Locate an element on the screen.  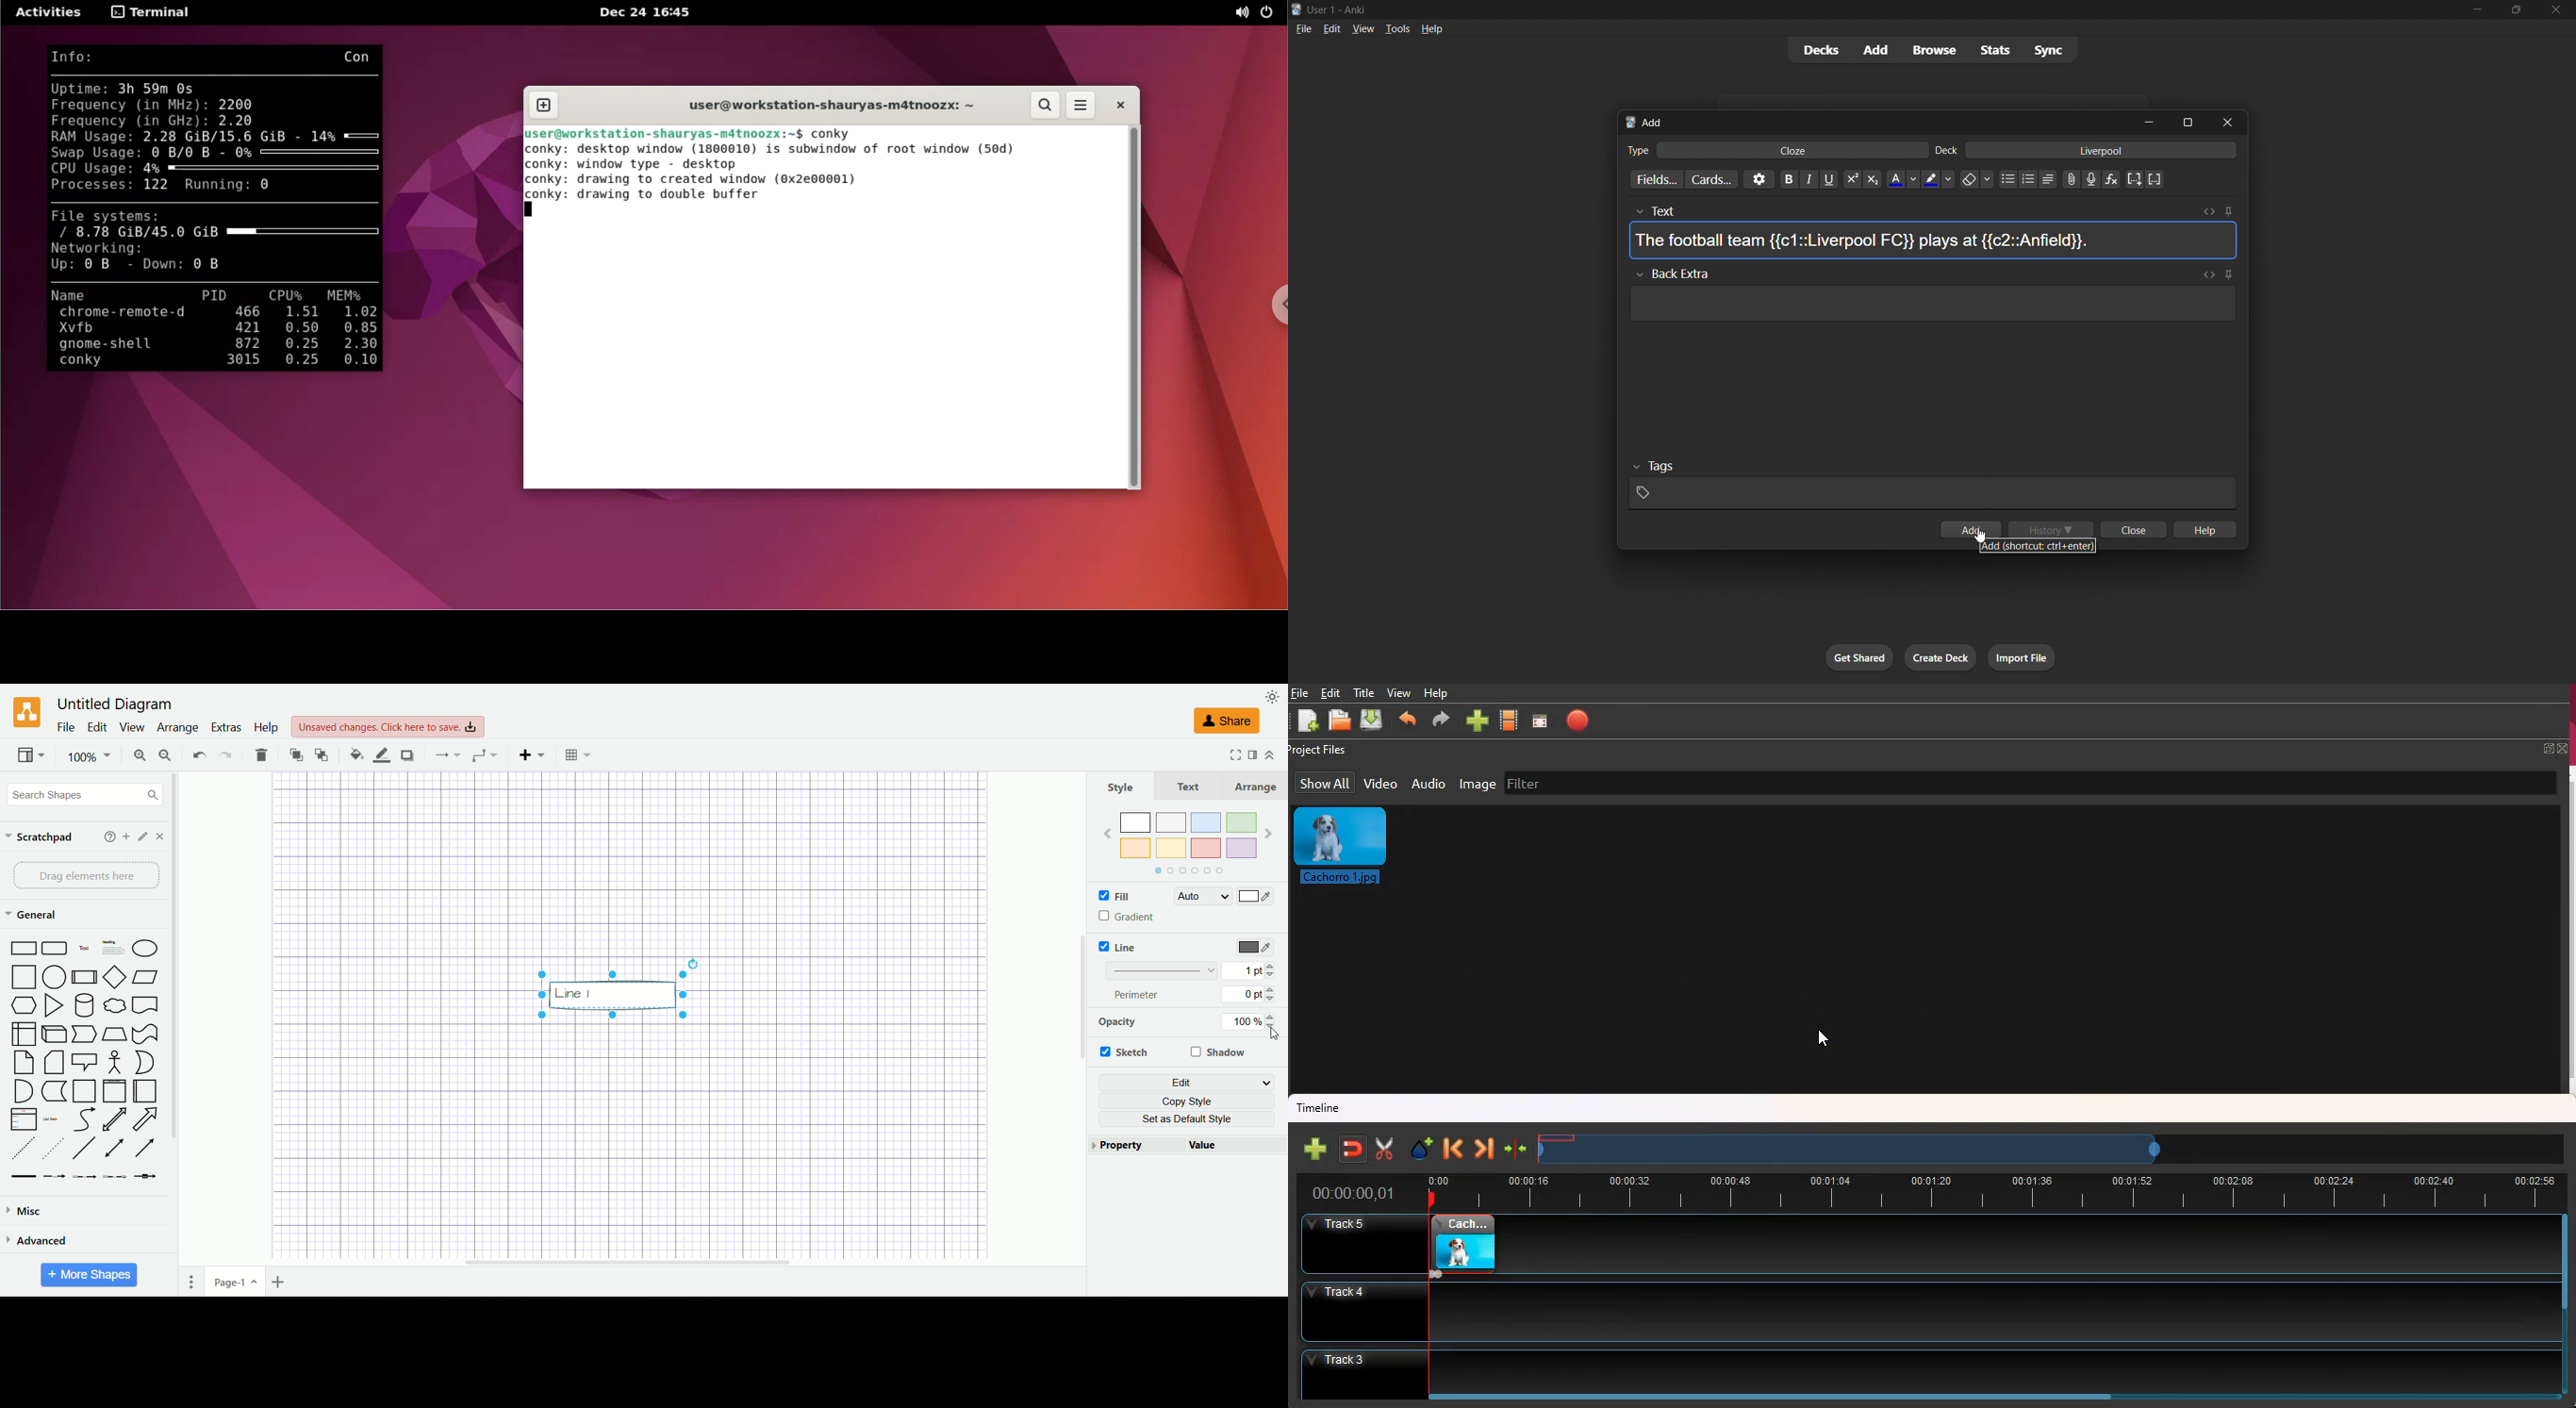
Arrange is located at coordinates (1252, 786).